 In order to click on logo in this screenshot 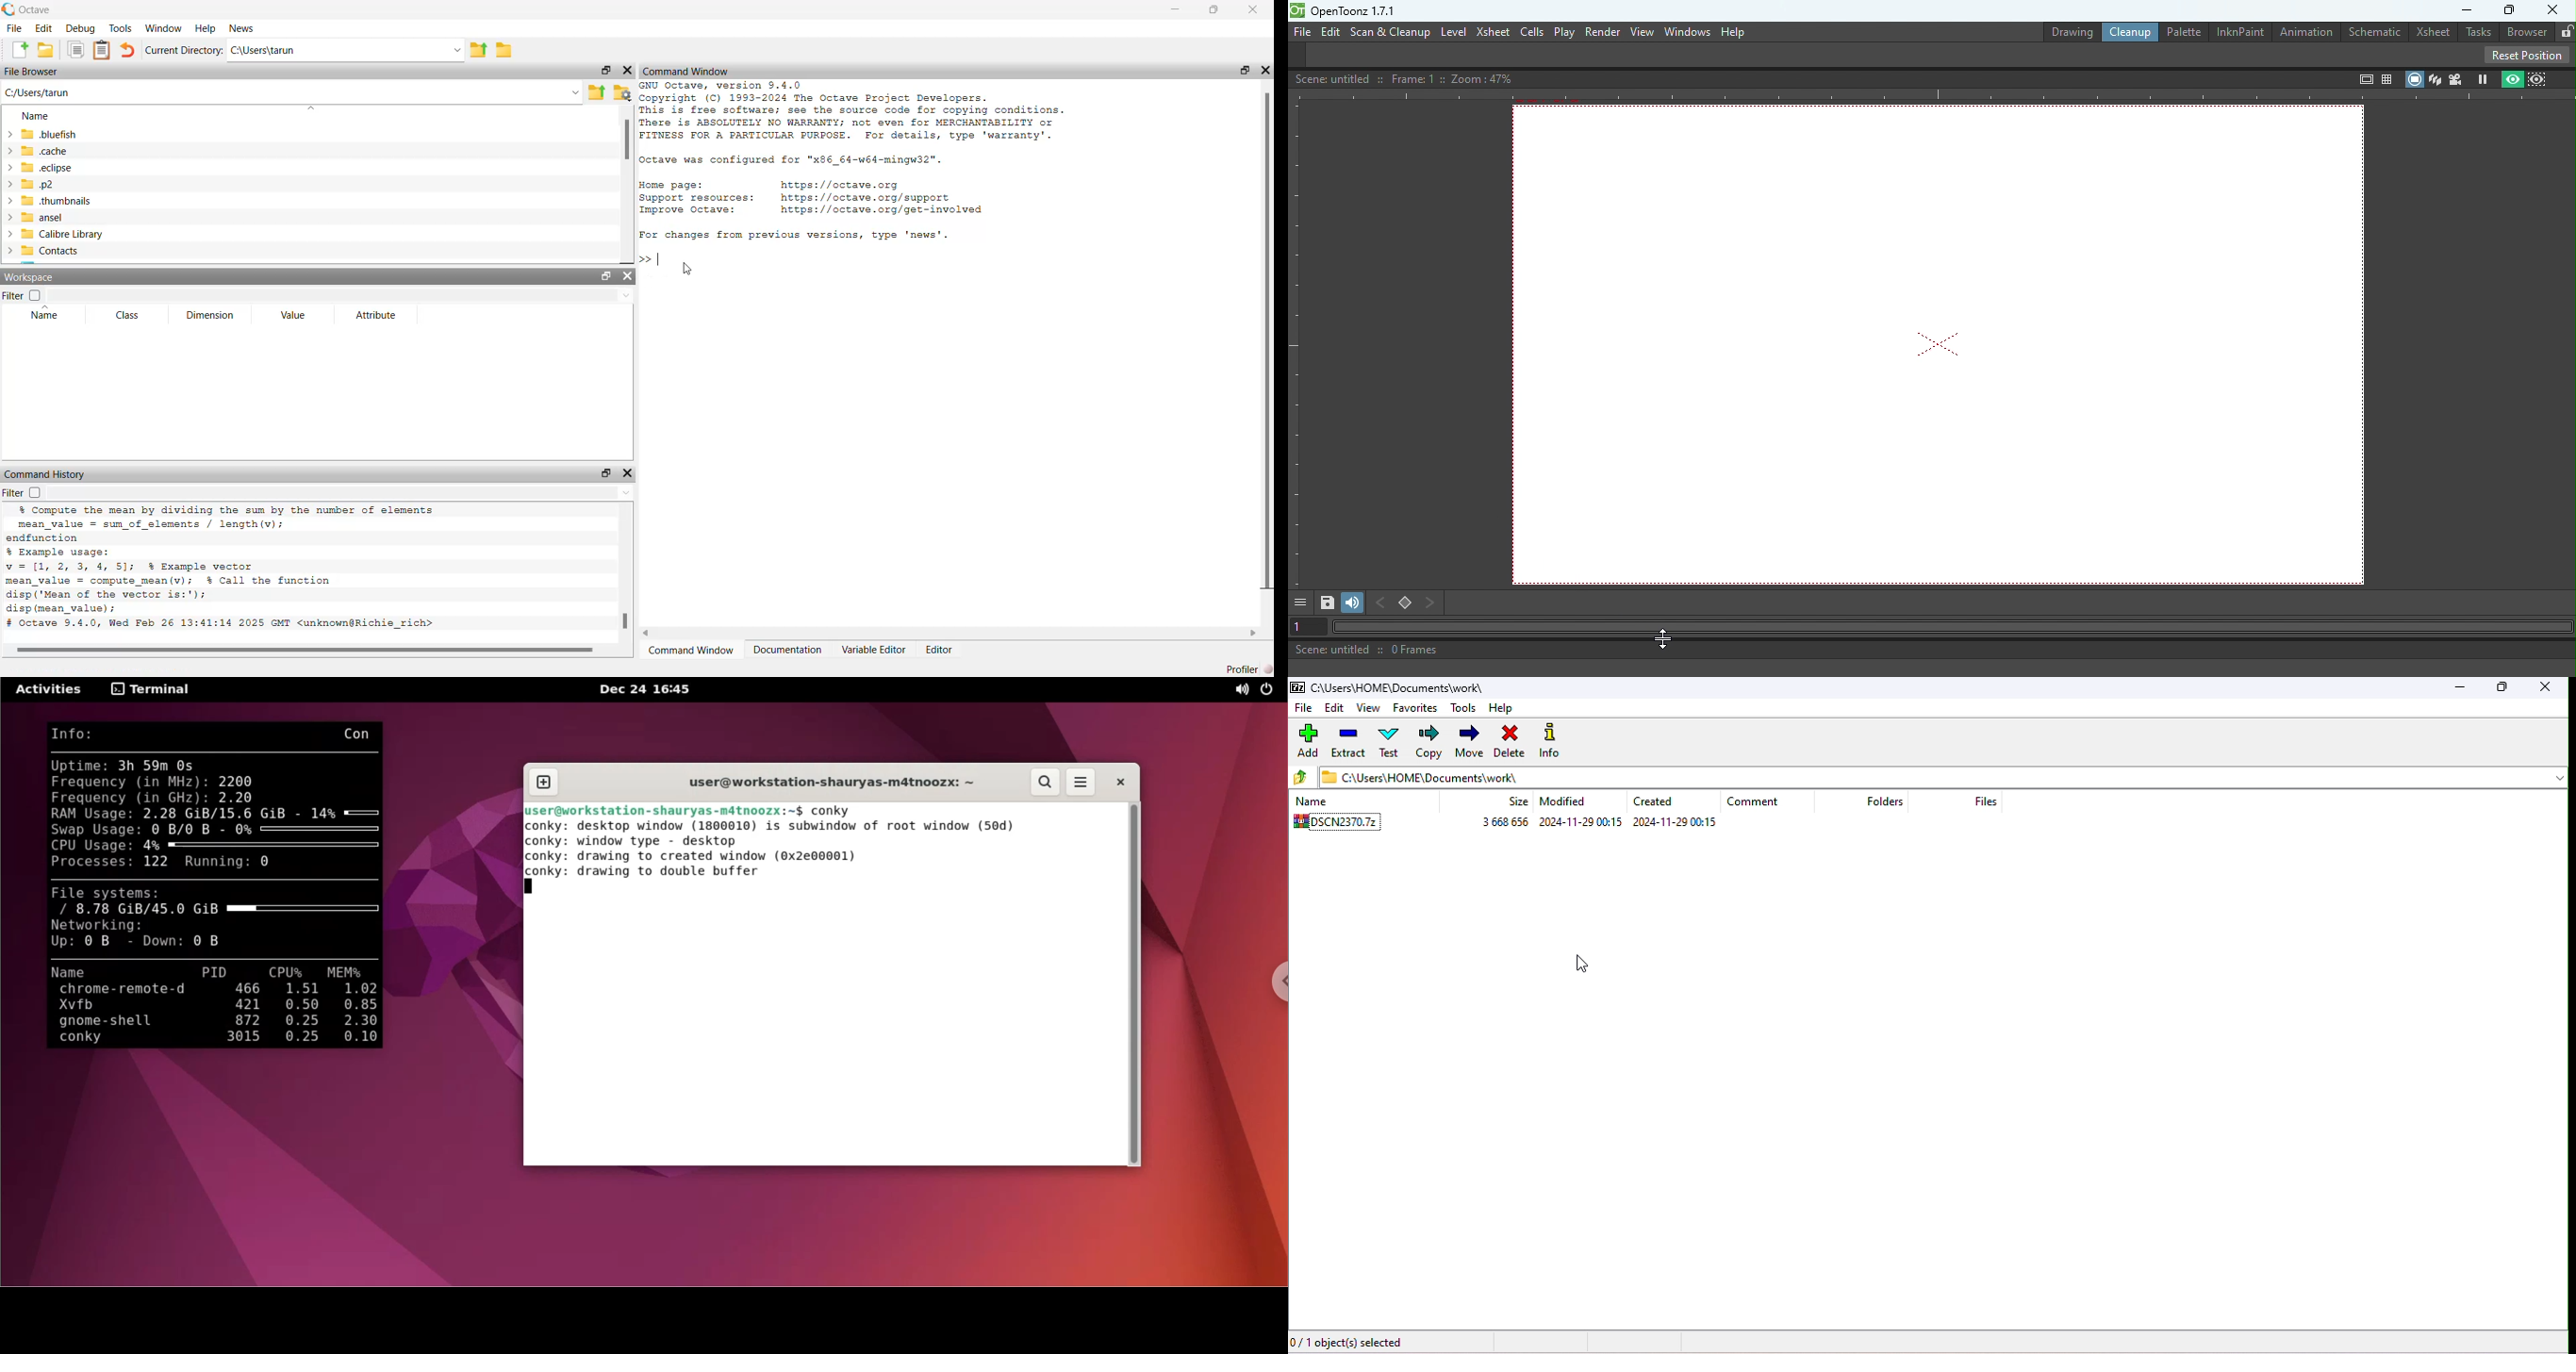, I will do `click(9, 9)`.